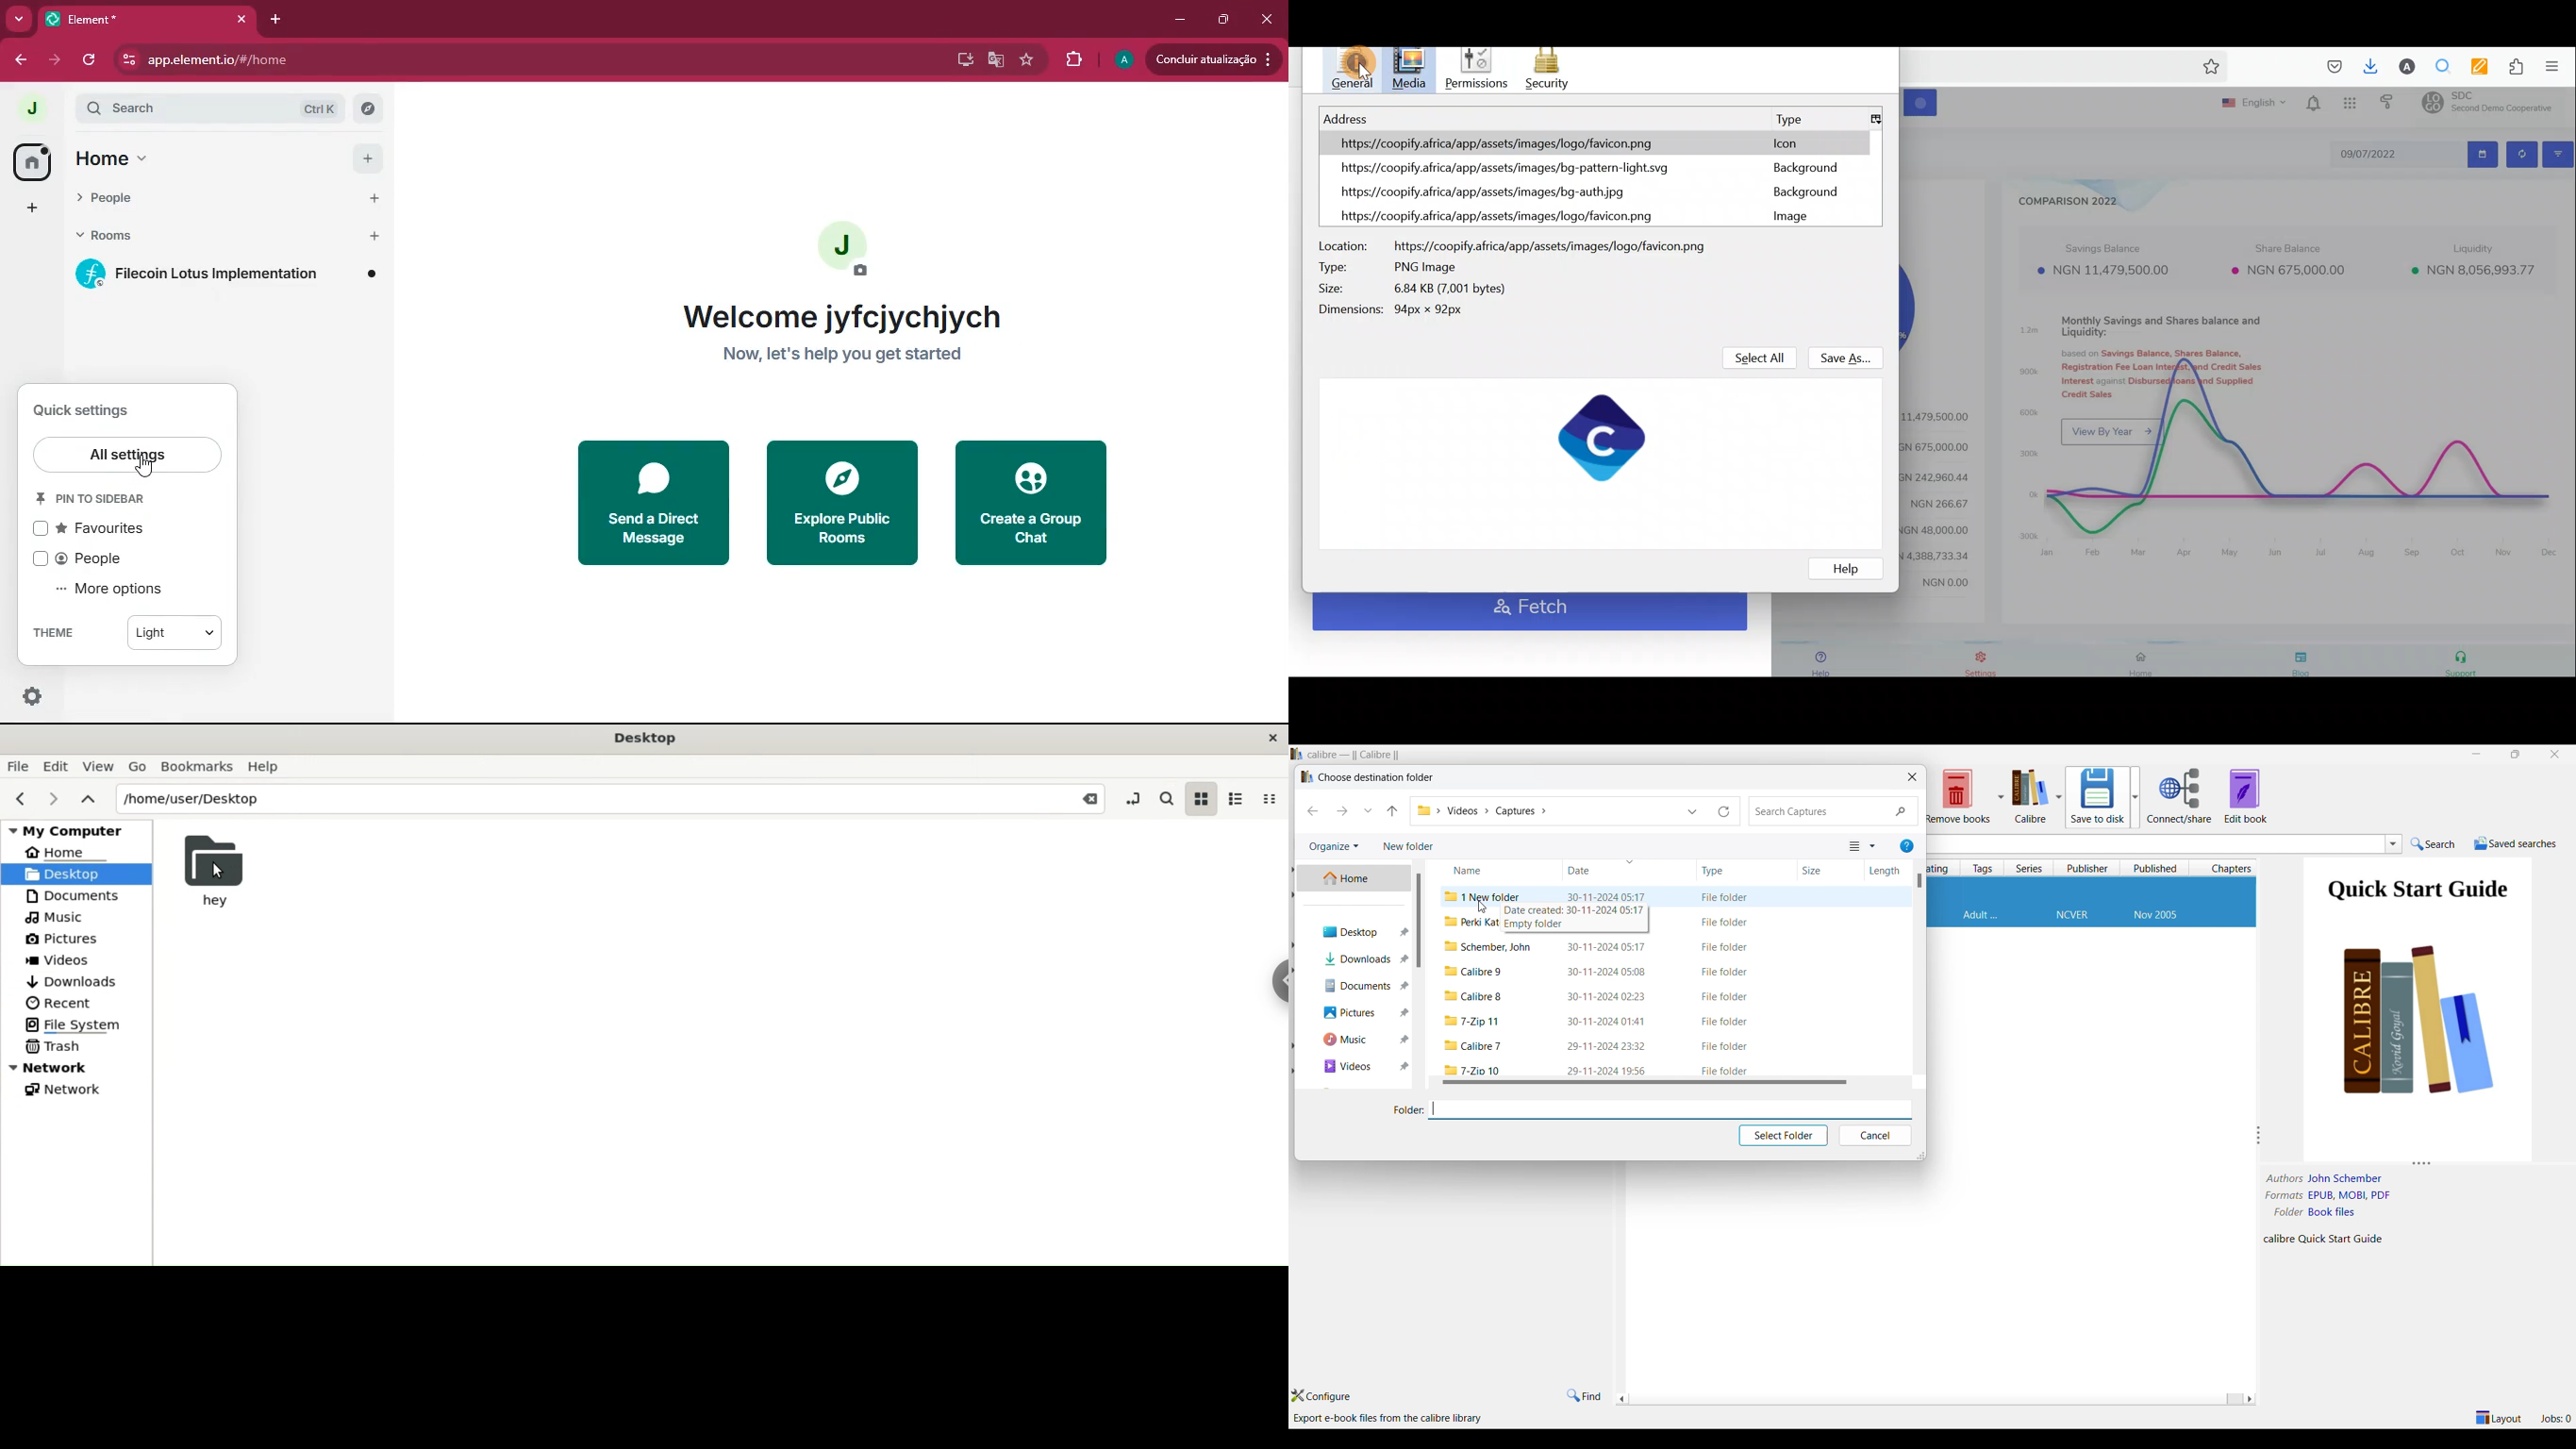 The width and height of the screenshot is (2576, 1456). What do you see at coordinates (1724, 811) in the screenshot?
I see `Reload folder` at bounding box center [1724, 811].